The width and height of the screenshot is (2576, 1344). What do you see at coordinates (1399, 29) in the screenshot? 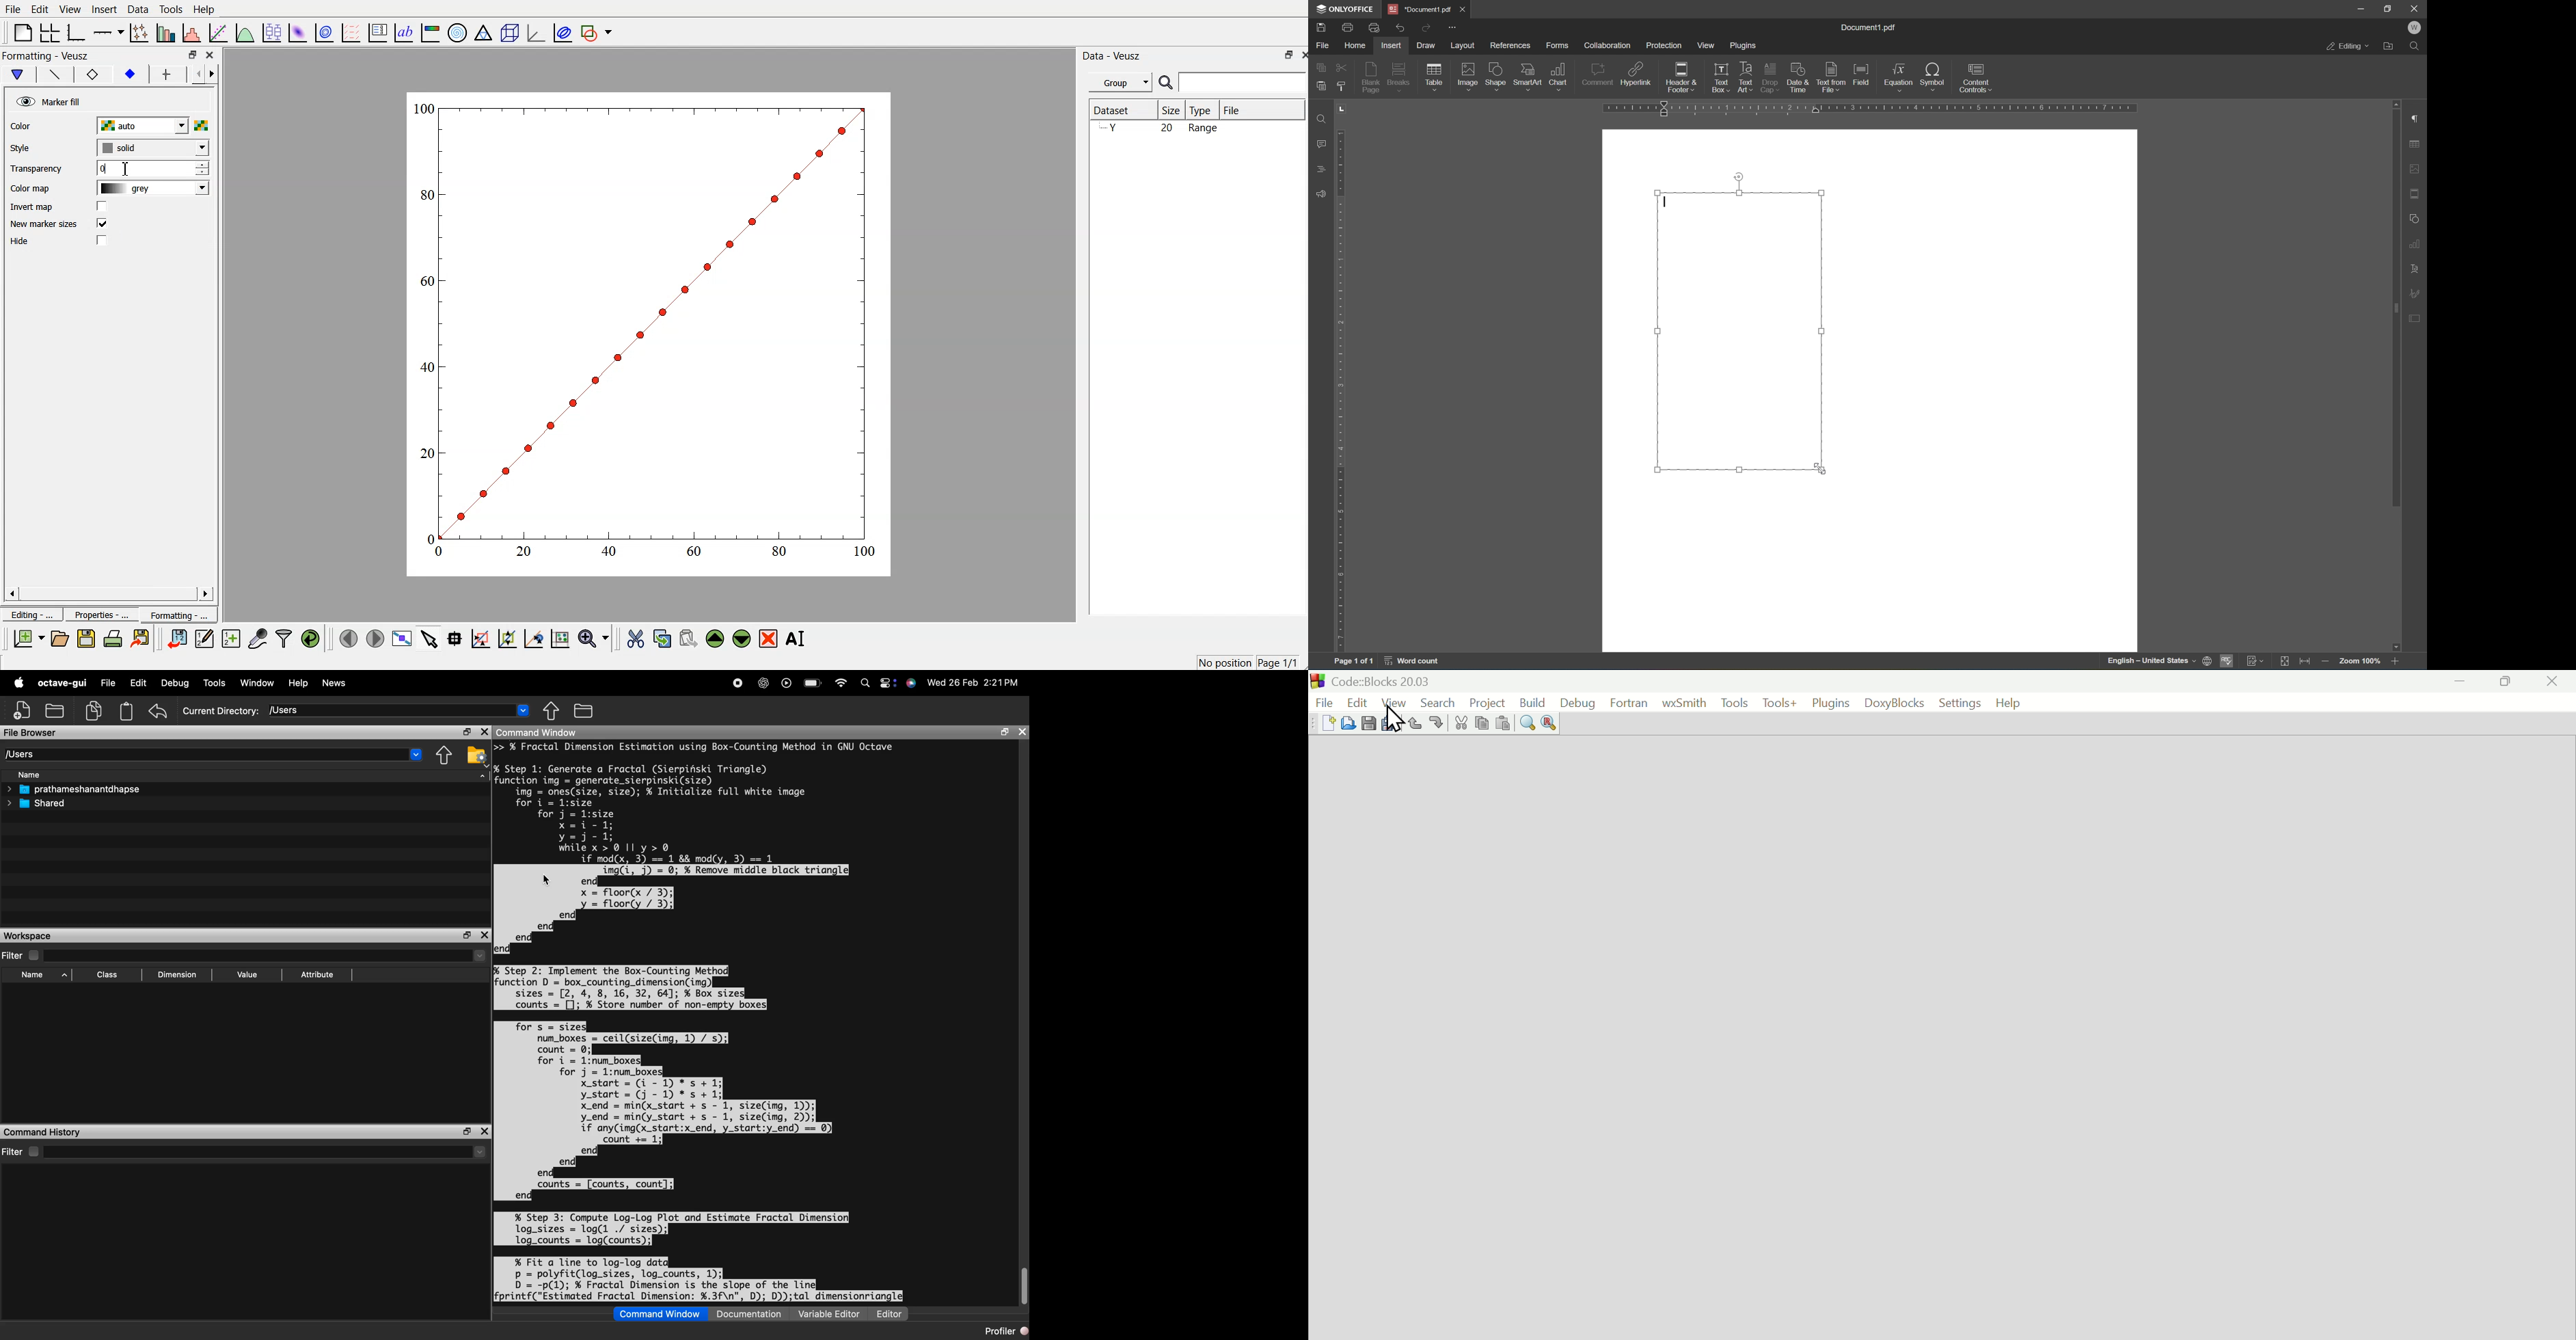
I see `Undo` at bounding box center [1399, 29].